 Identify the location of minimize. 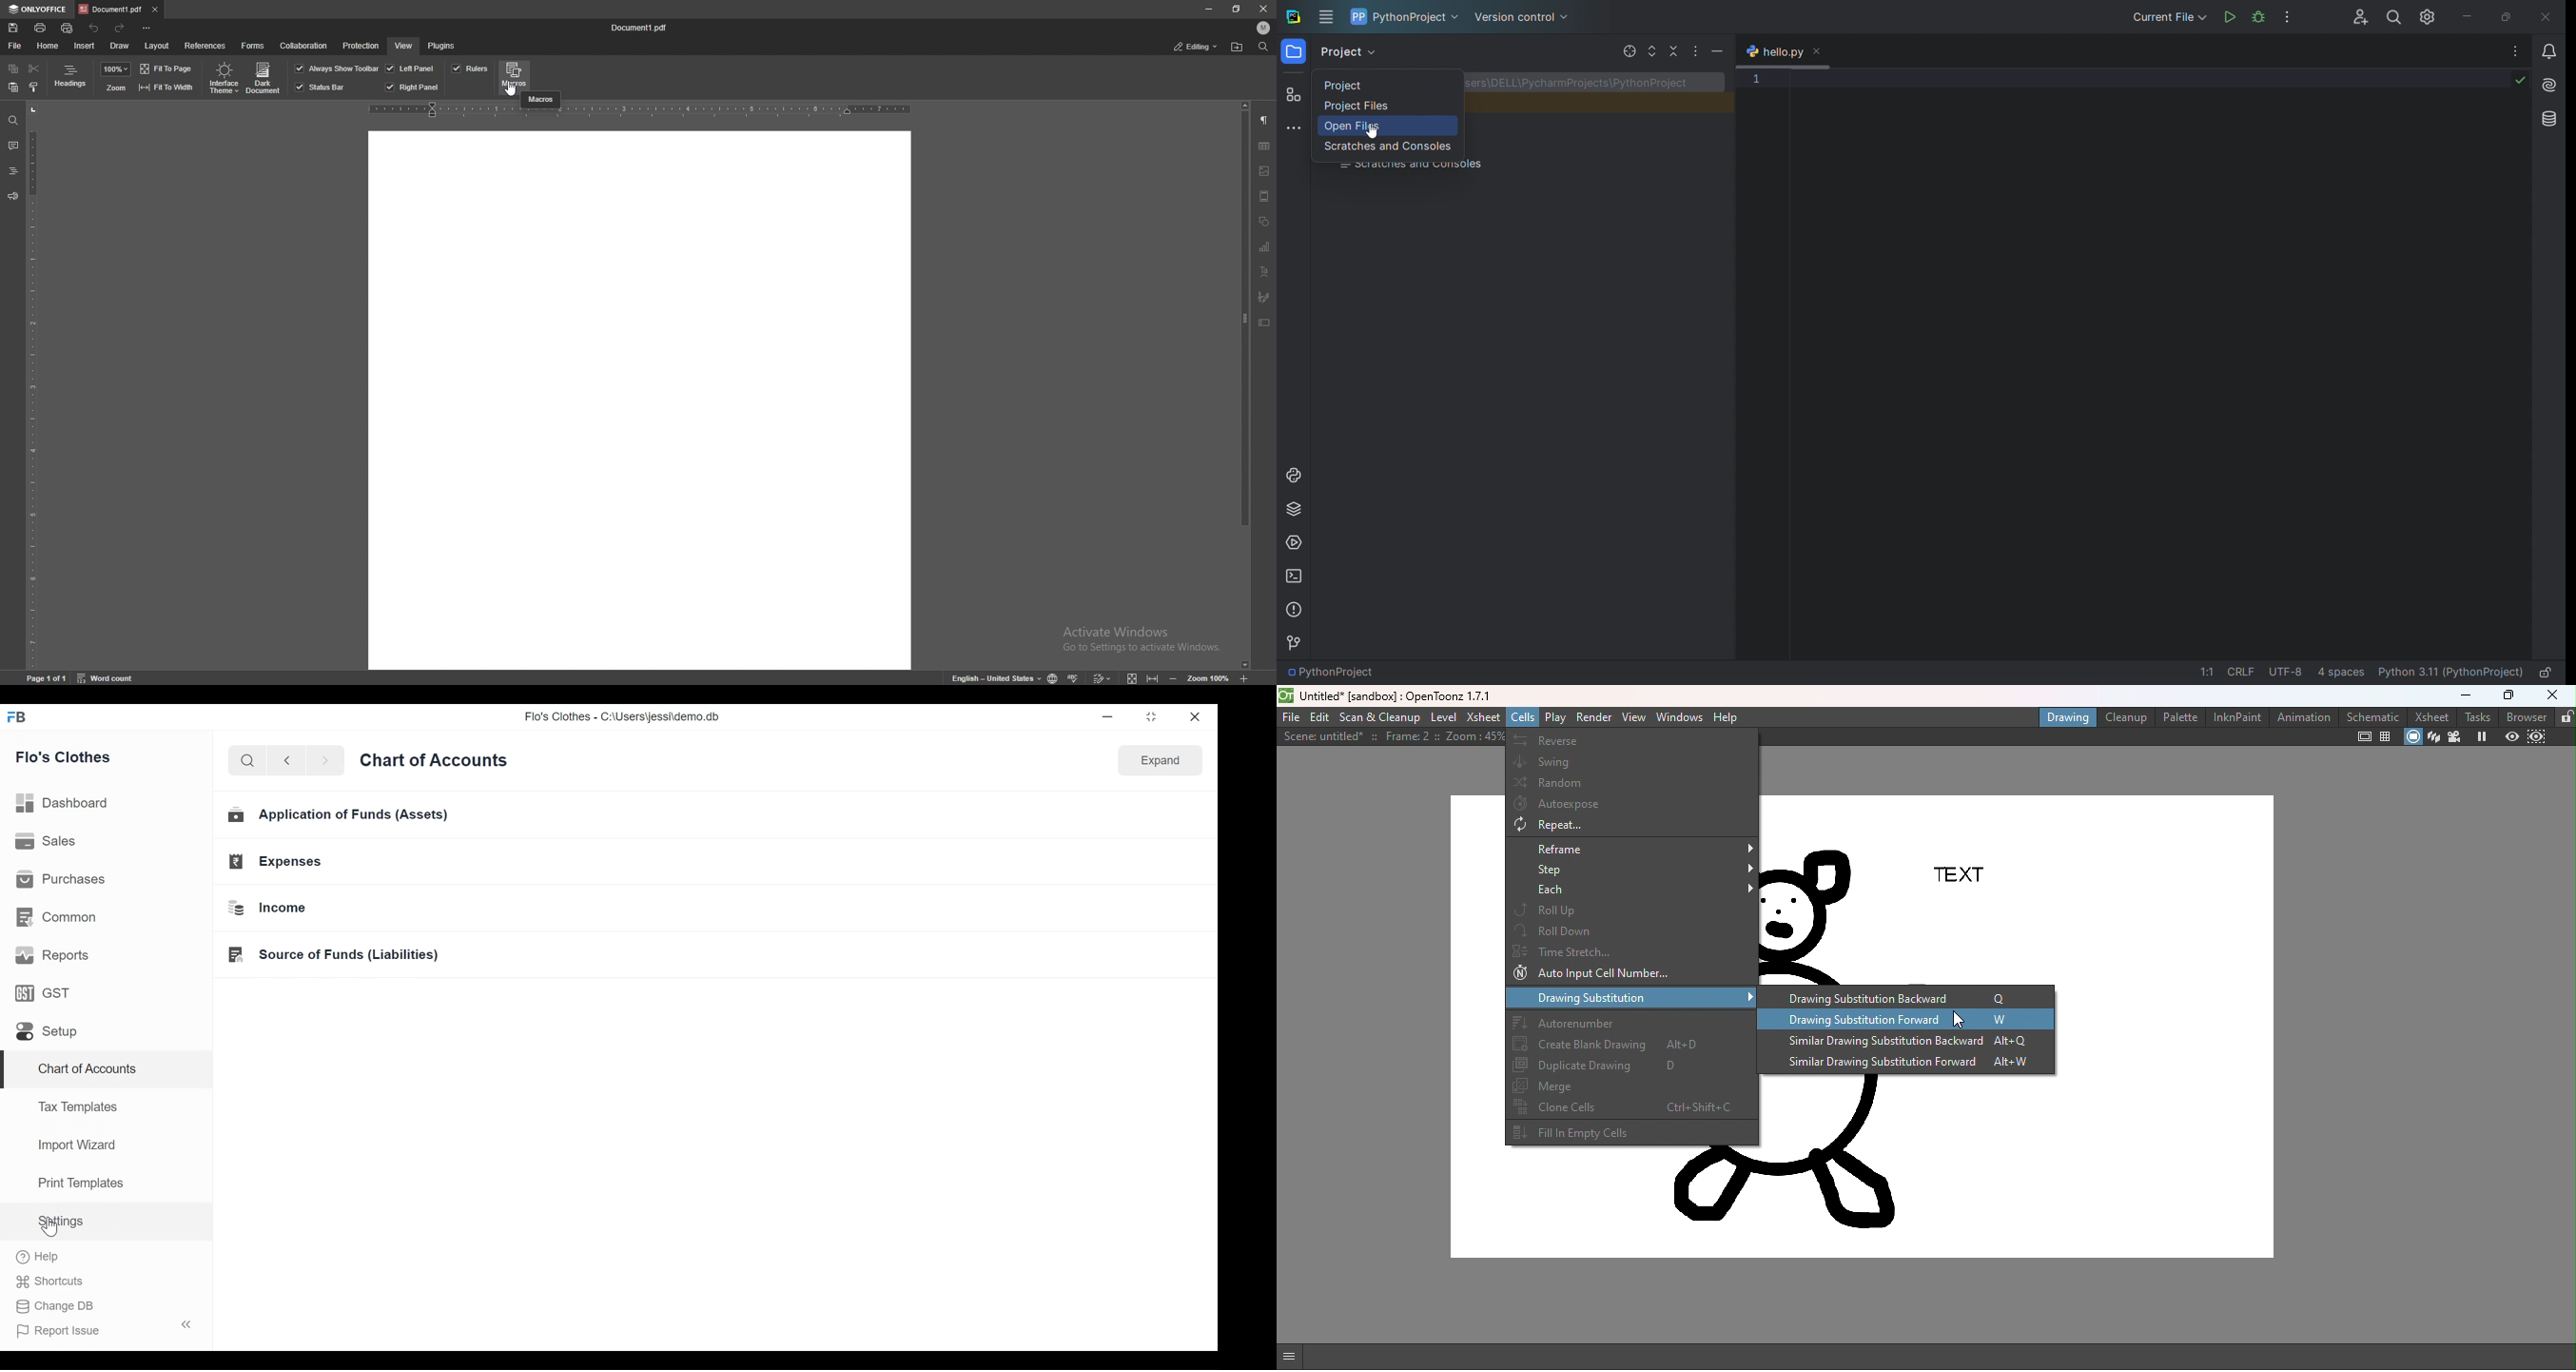
(1210, 9).